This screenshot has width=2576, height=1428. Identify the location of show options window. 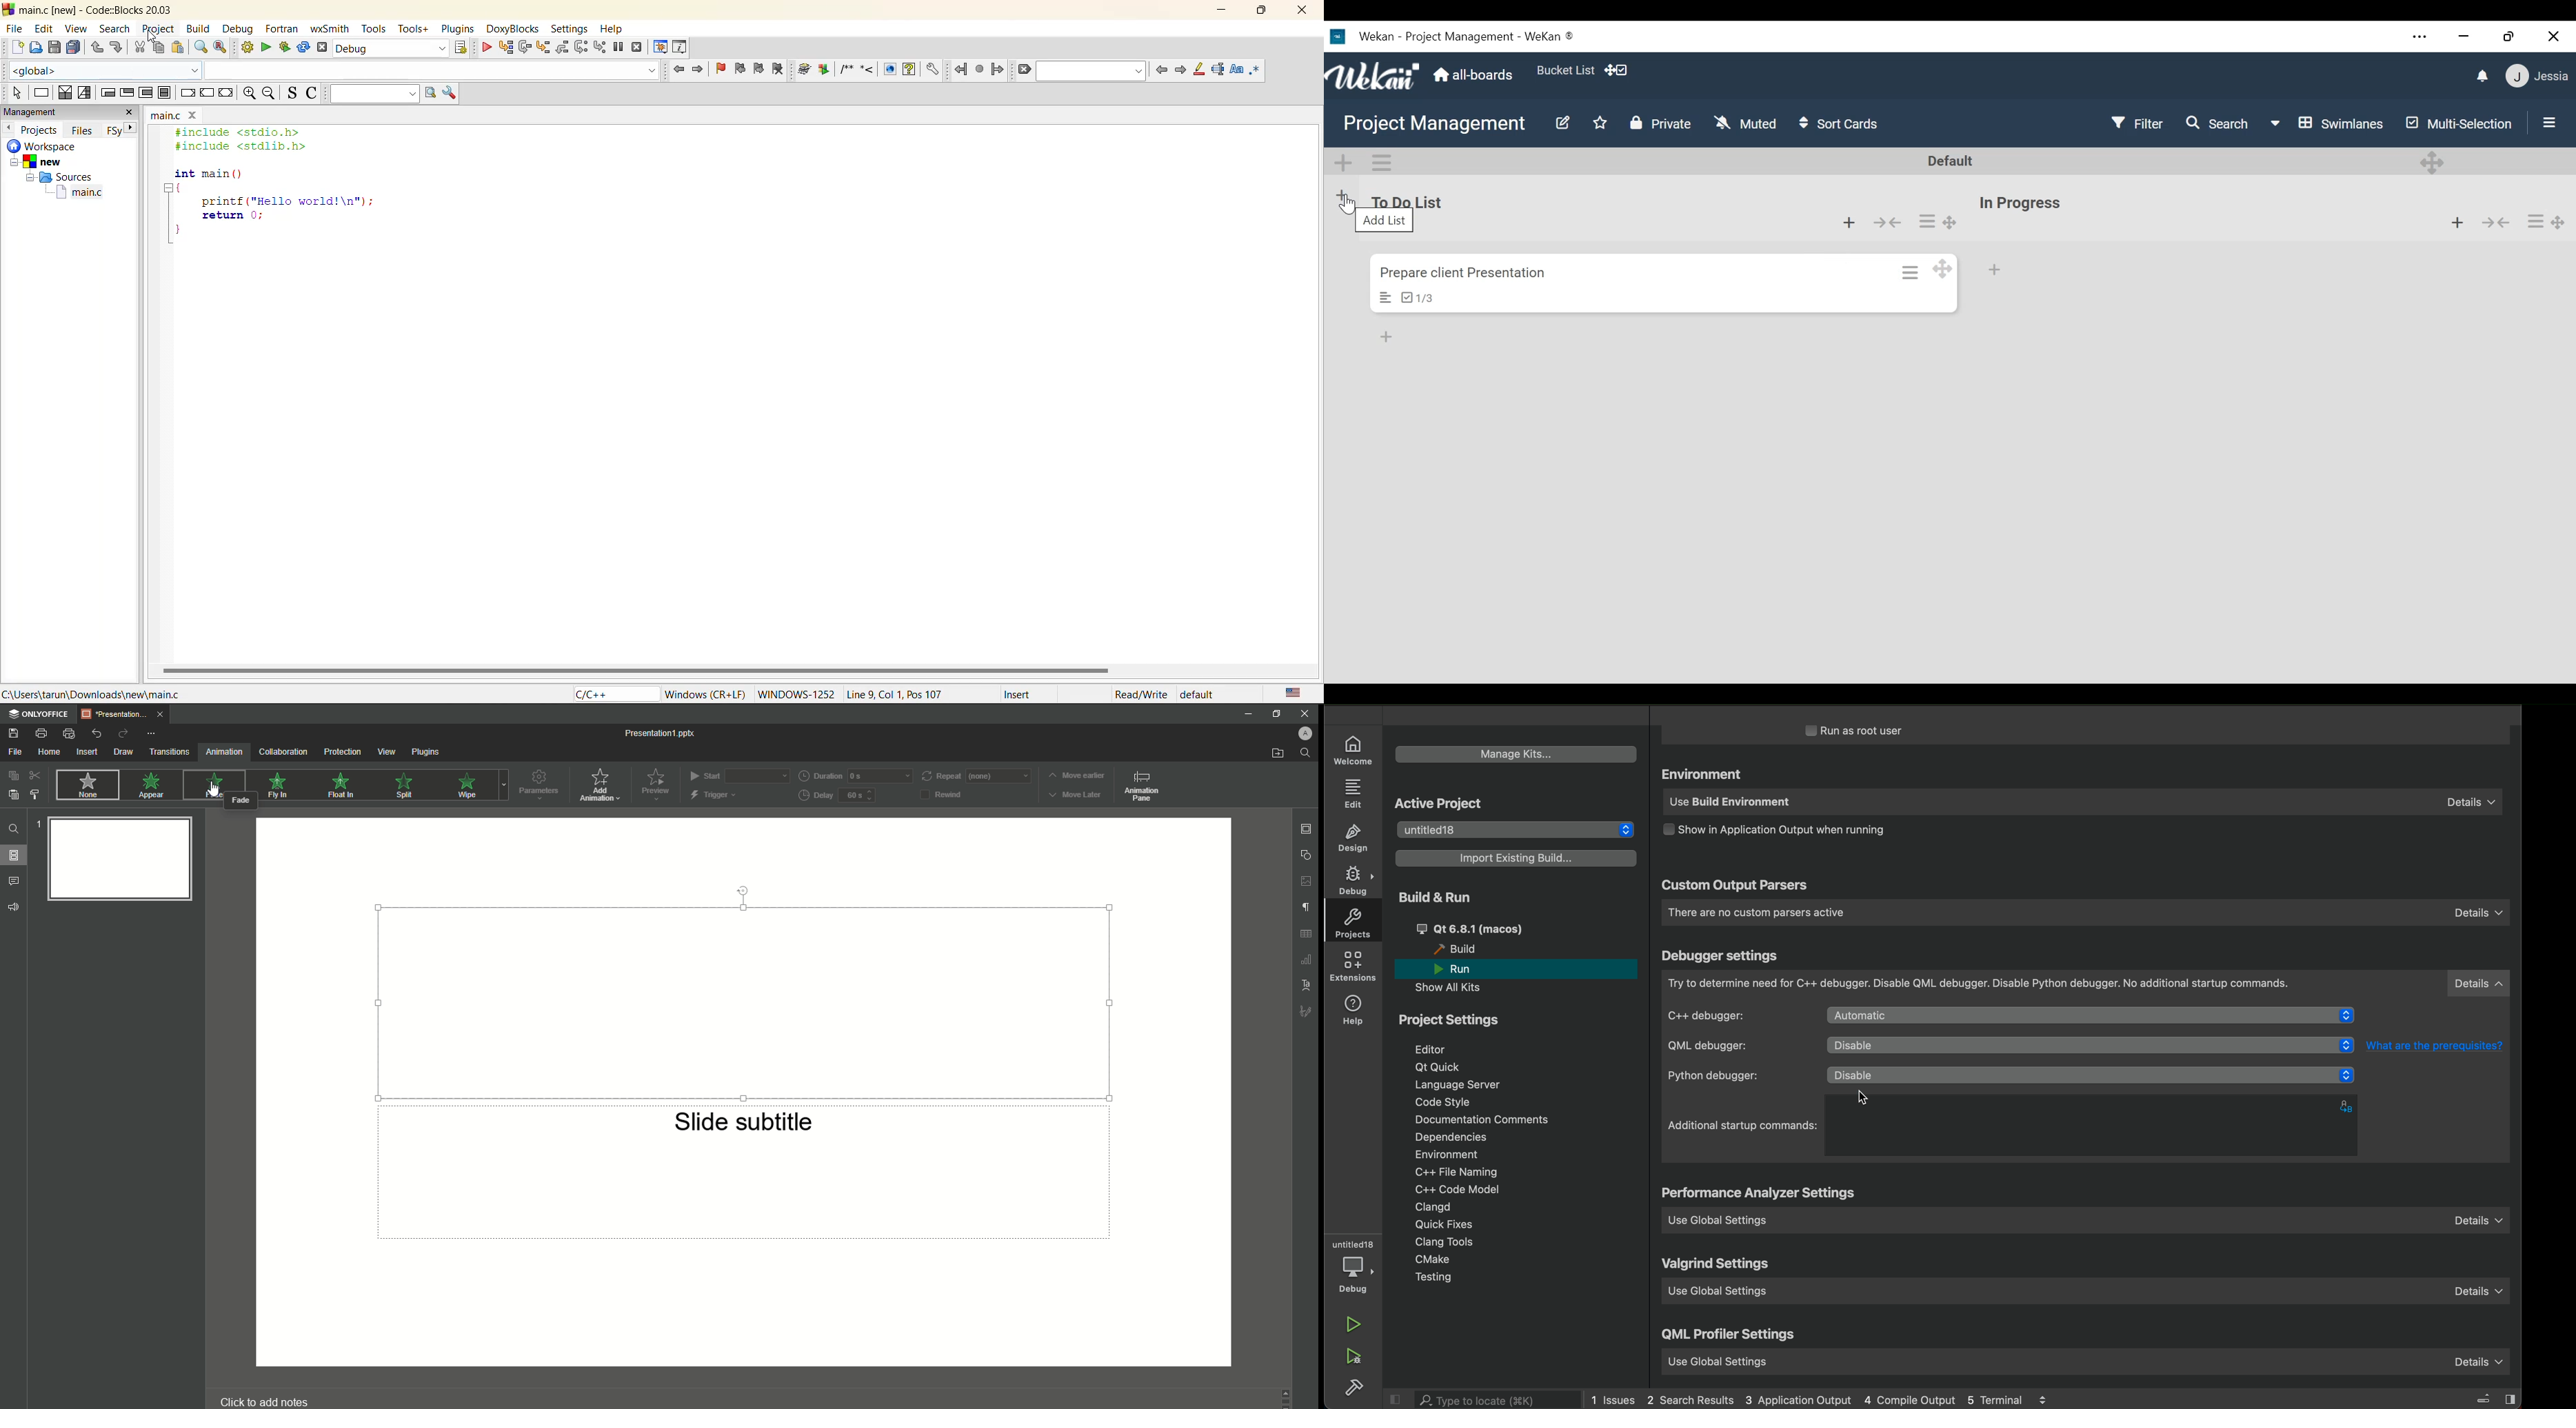
(450, 93).